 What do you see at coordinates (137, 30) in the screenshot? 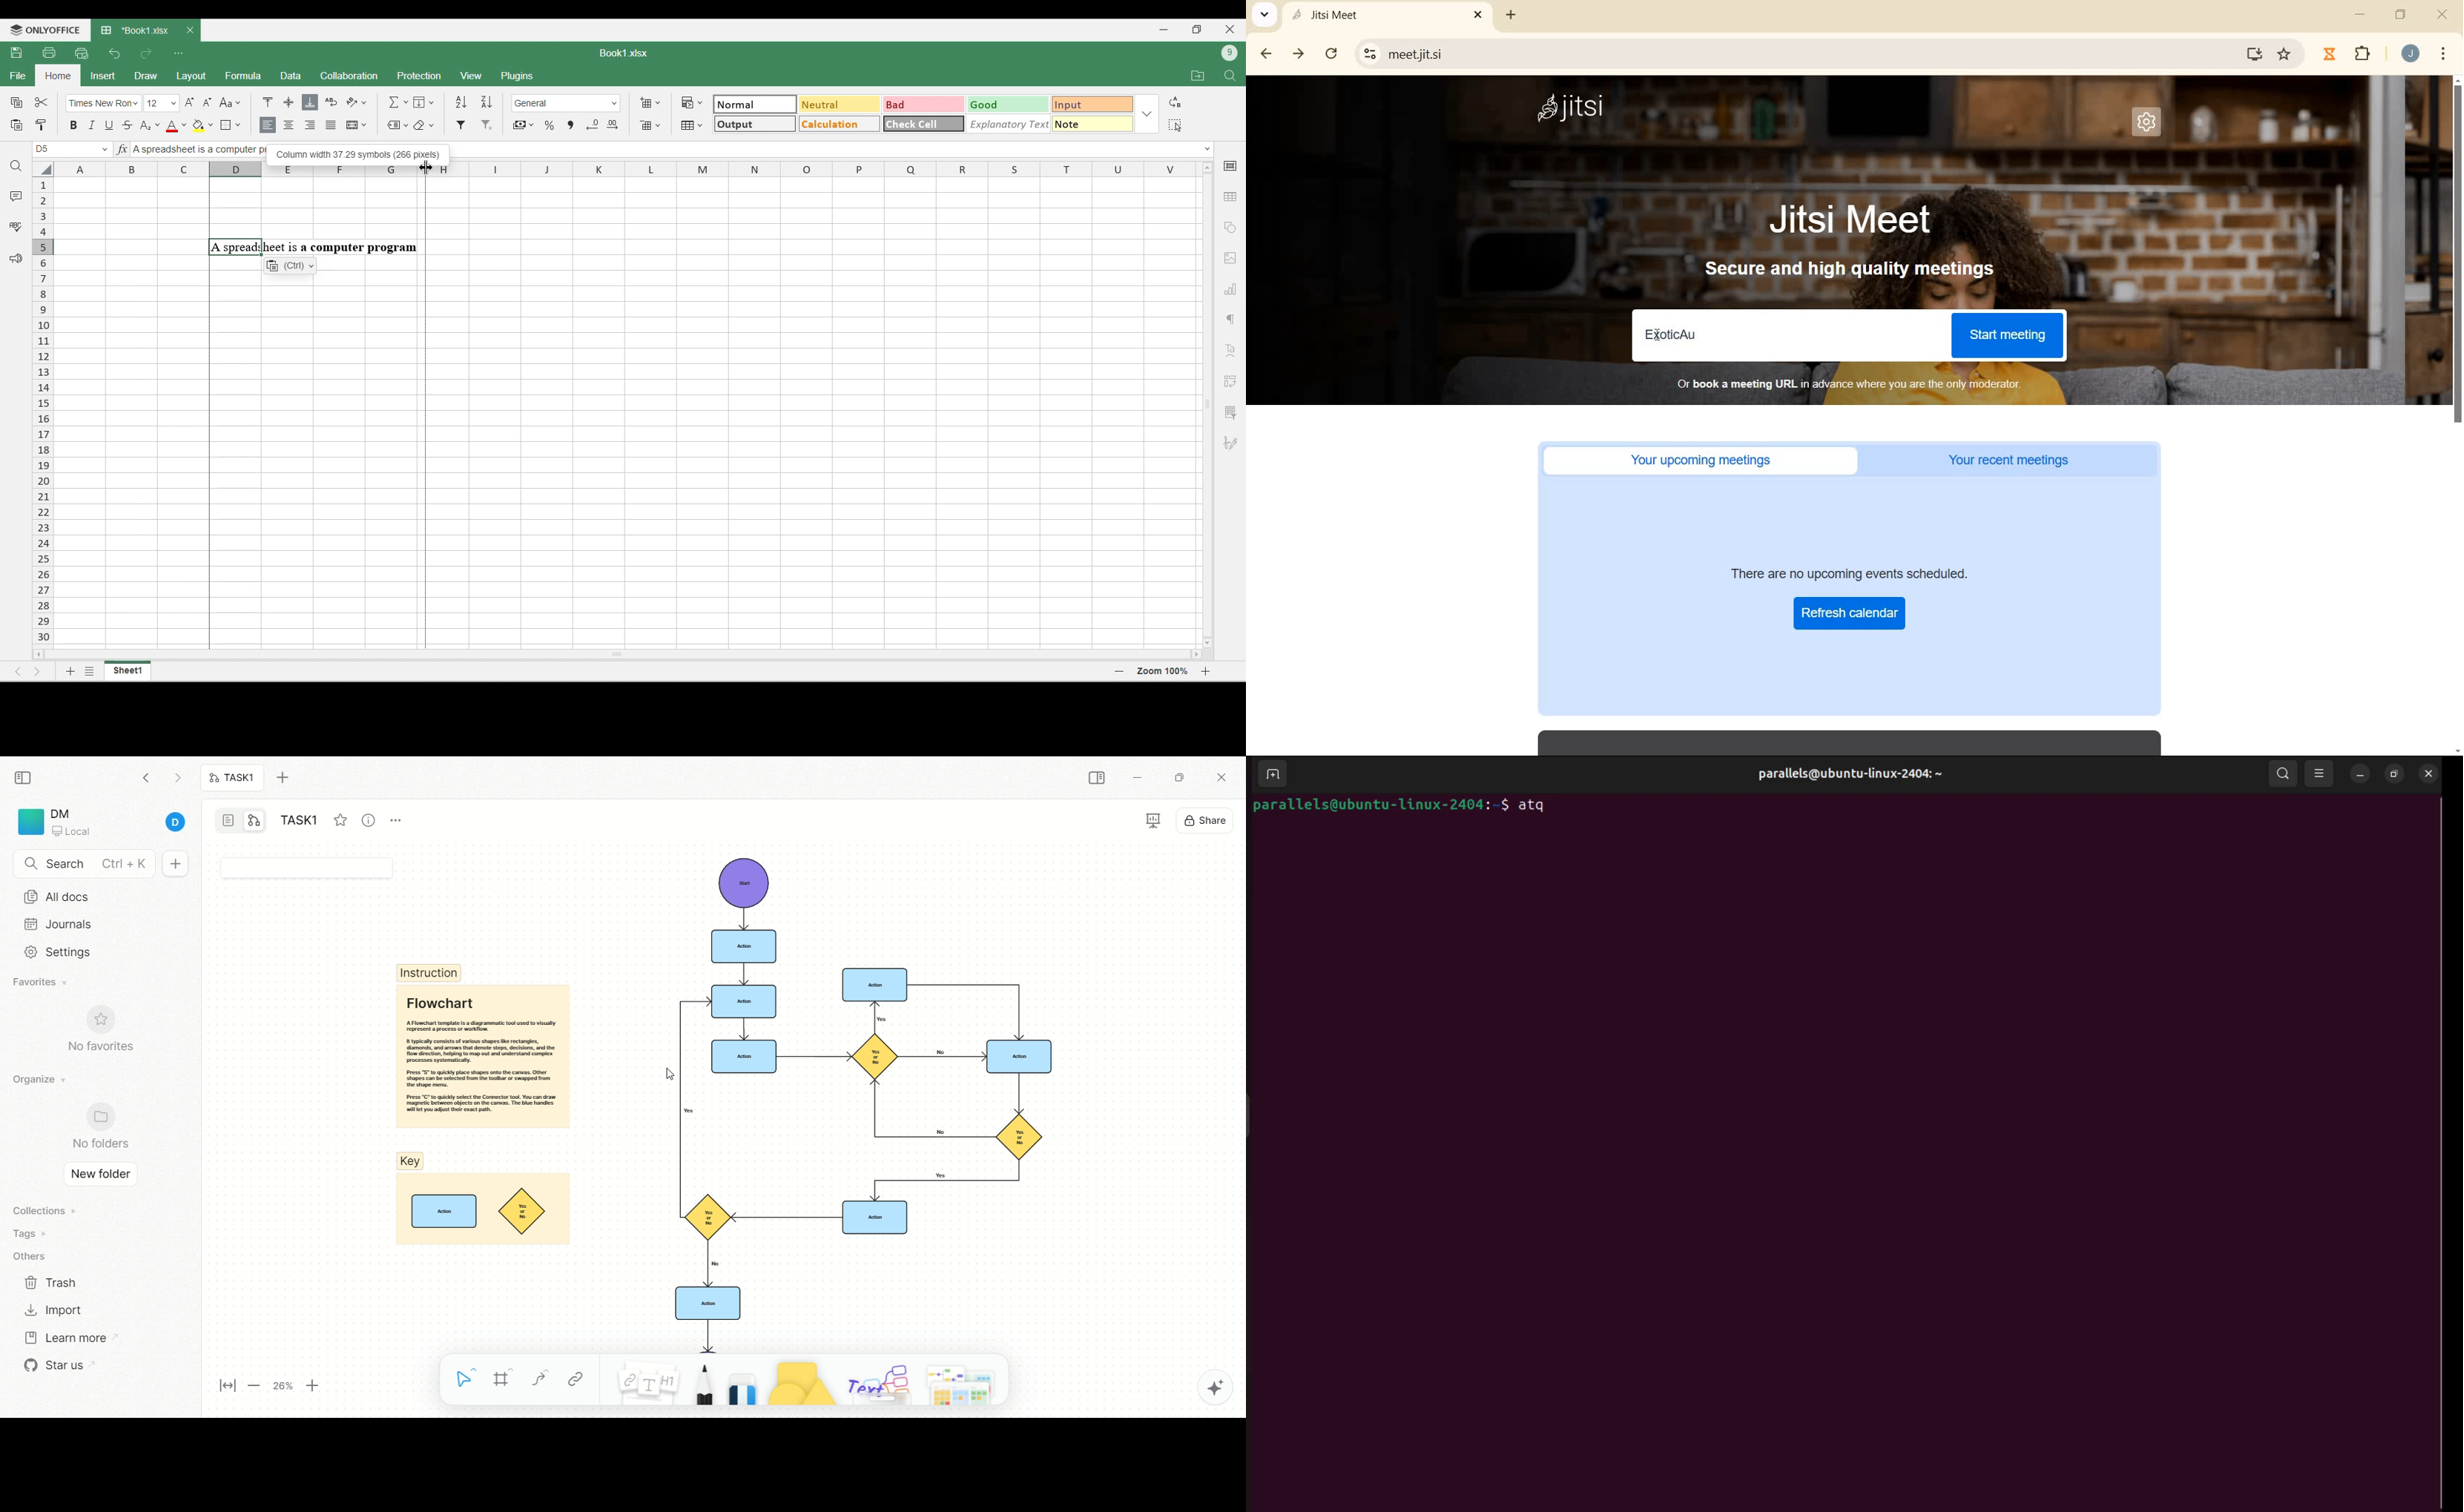
I see `Current sheet` at bounding box center [137, 30].